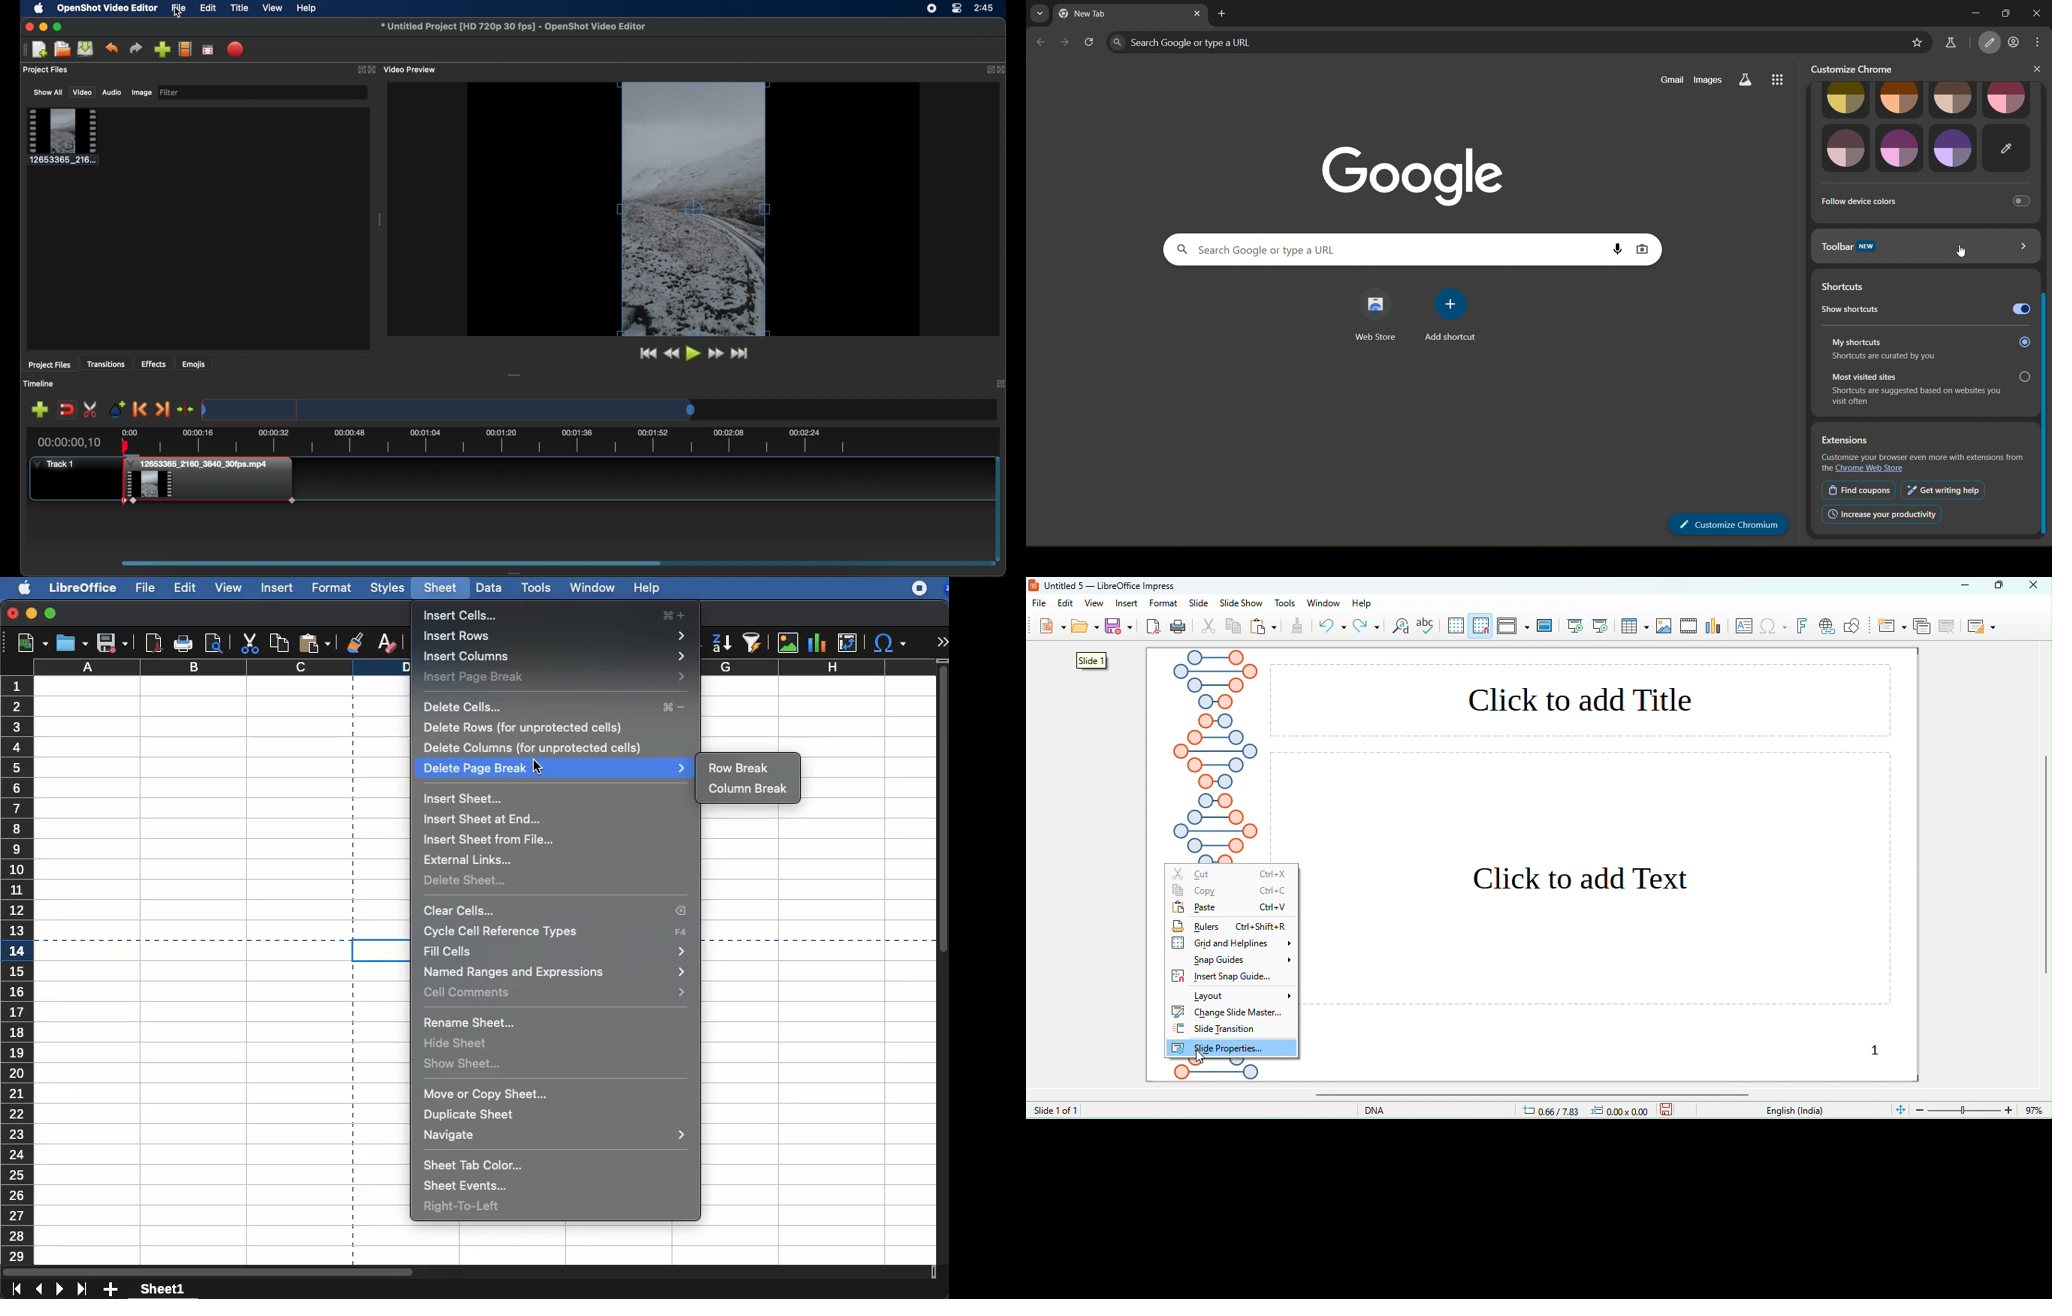  What do you see at coordinates (1965, 585) in the screenshot?
I see `minimize` at bounding box center [1965, 585].